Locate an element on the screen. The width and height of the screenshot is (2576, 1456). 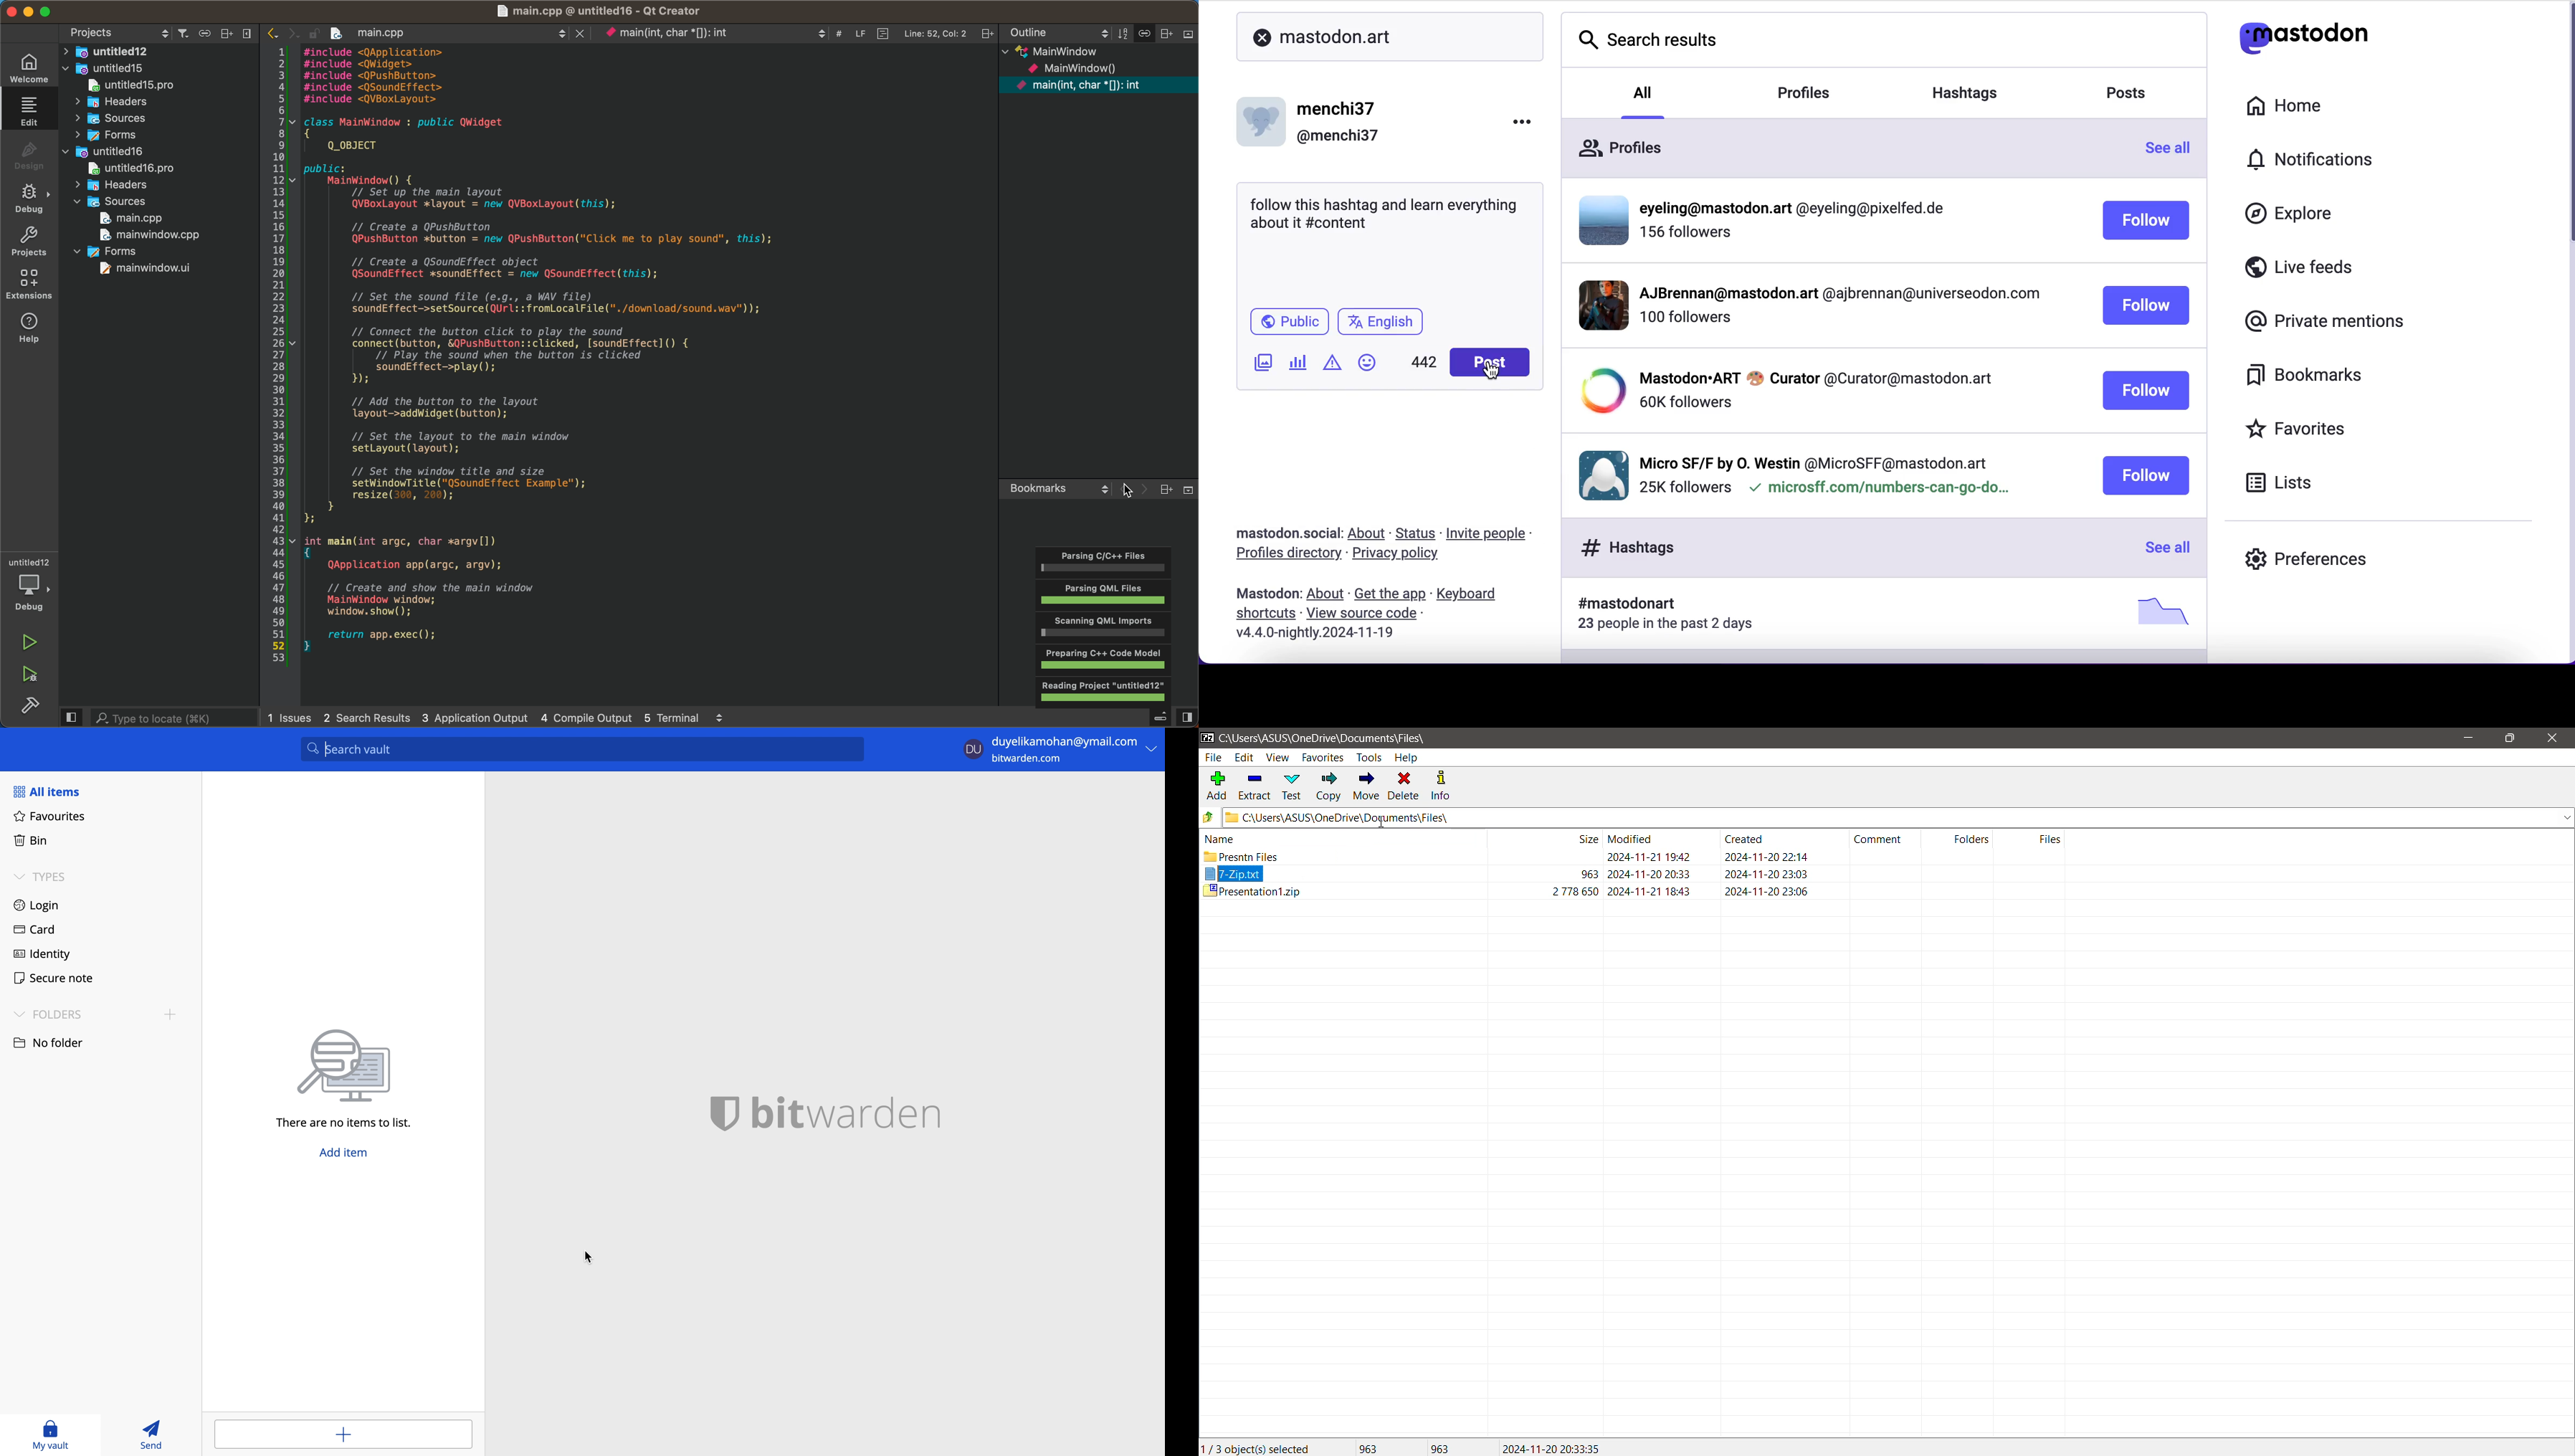
see all is located at coordinates (2174, 151).